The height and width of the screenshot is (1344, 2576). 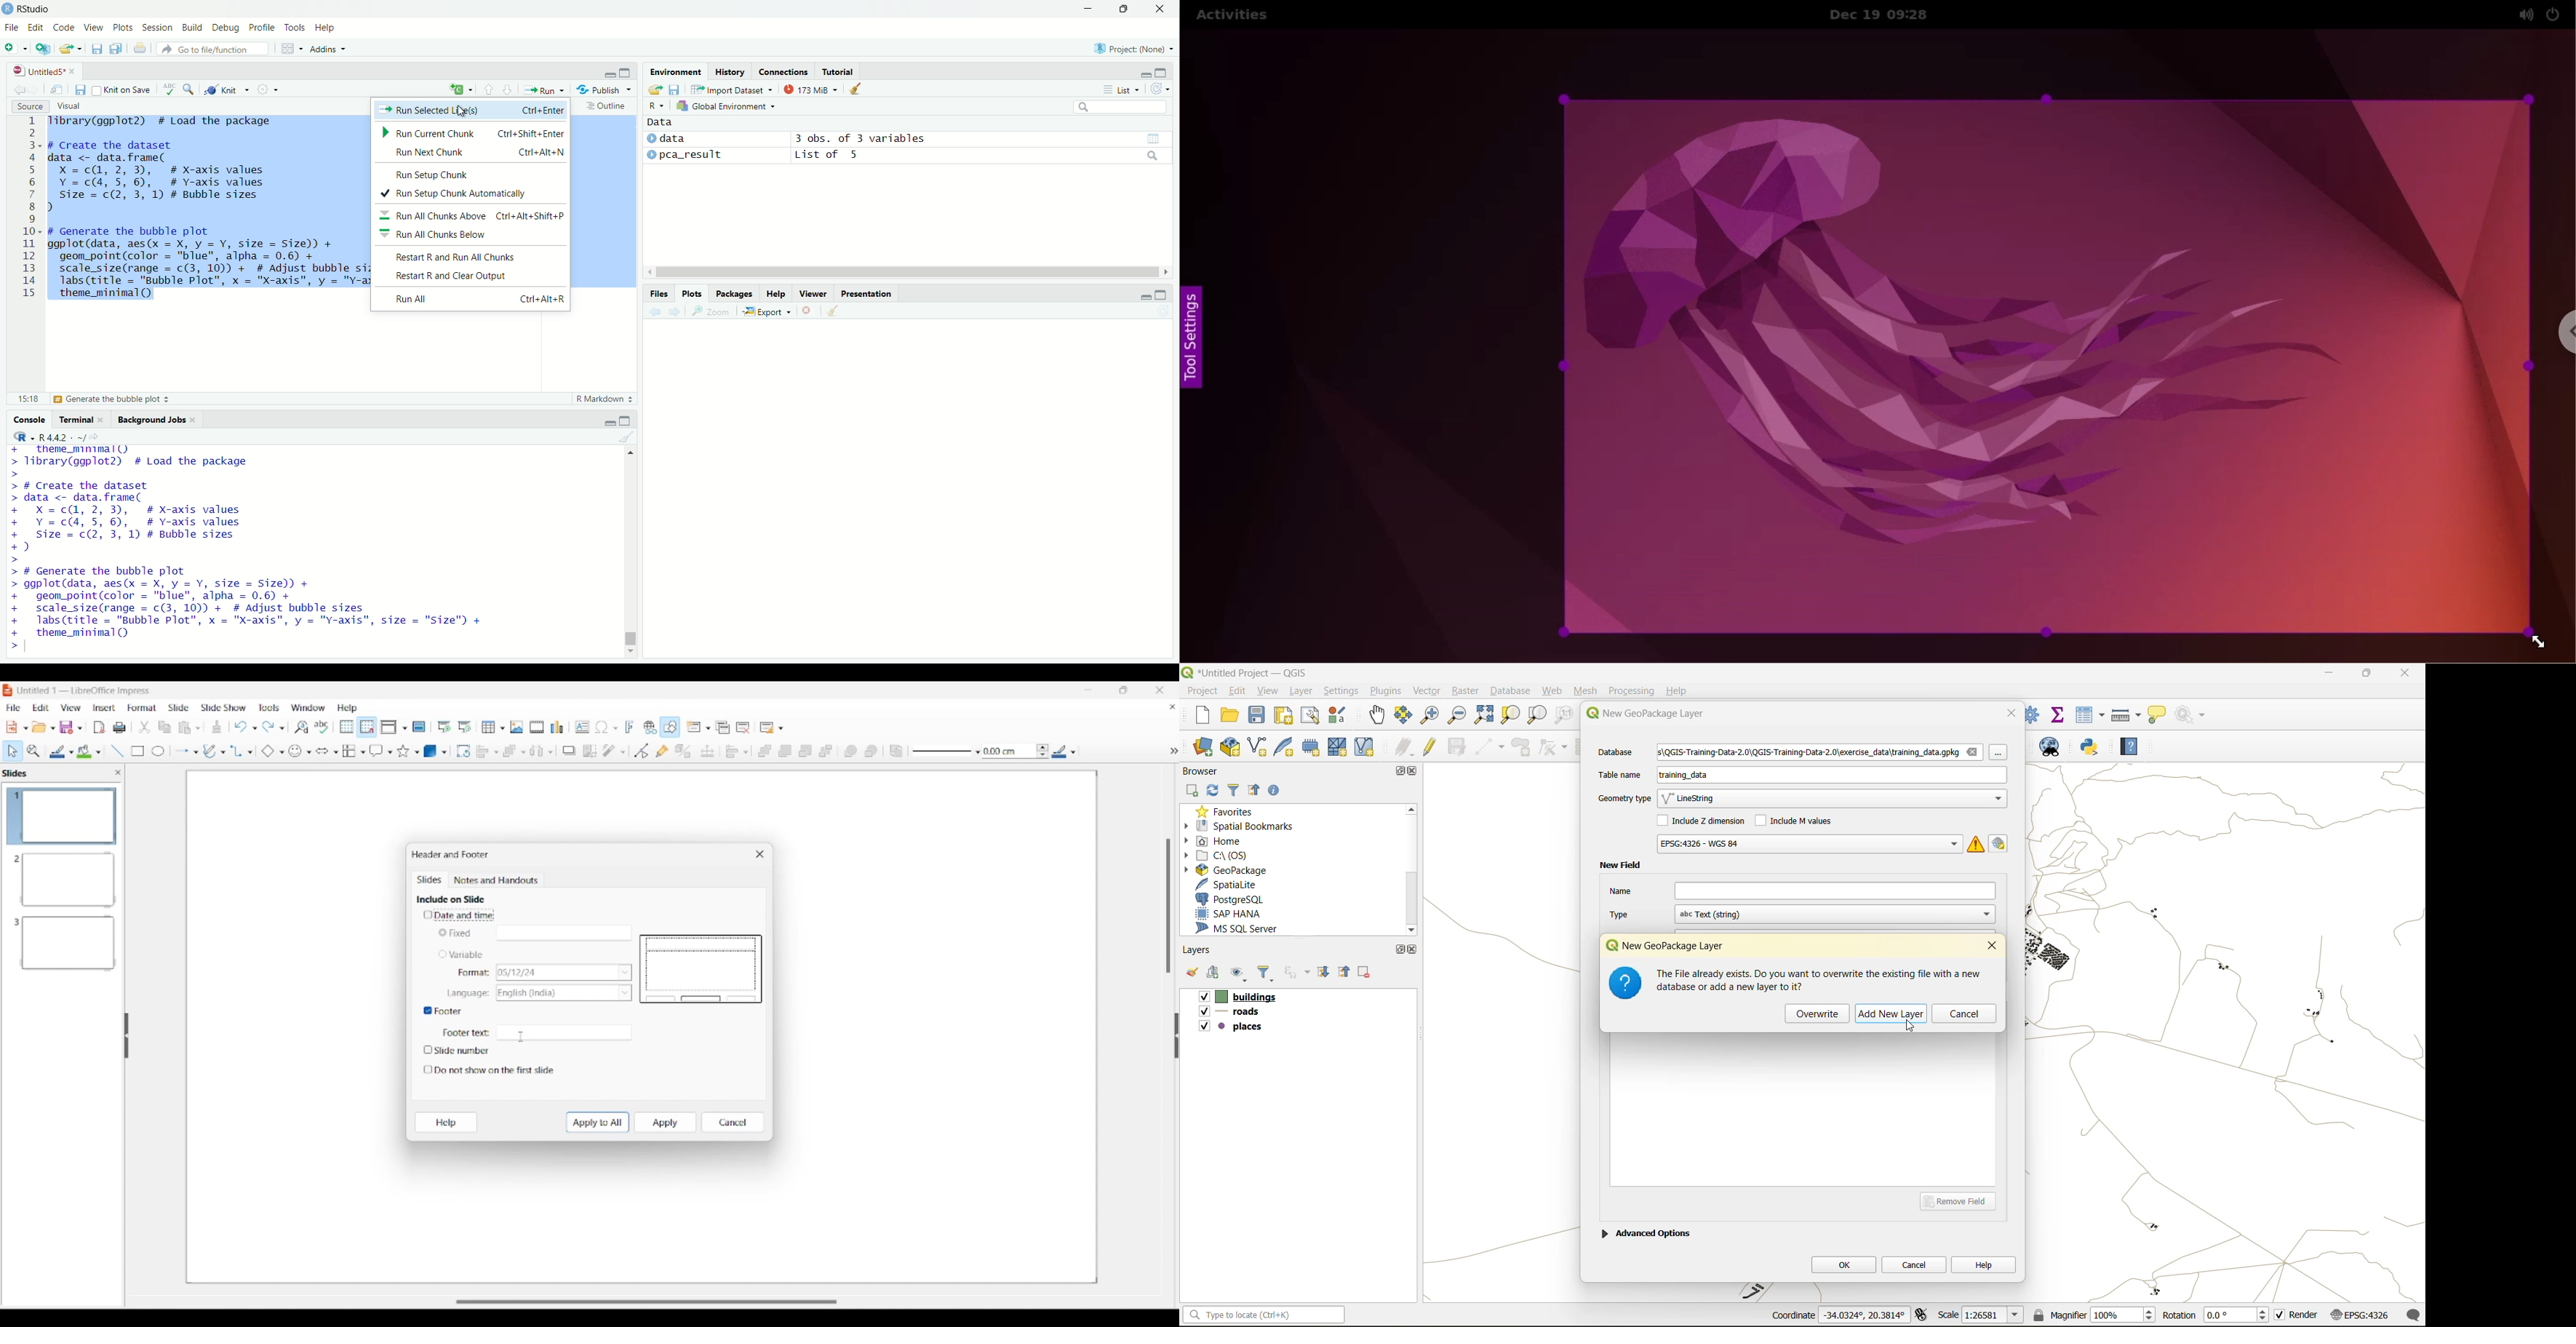 What do you see at coordinates (460, 915) in the screenshot?
I see `Toggle for date and time` at bounding box center [460, 915].